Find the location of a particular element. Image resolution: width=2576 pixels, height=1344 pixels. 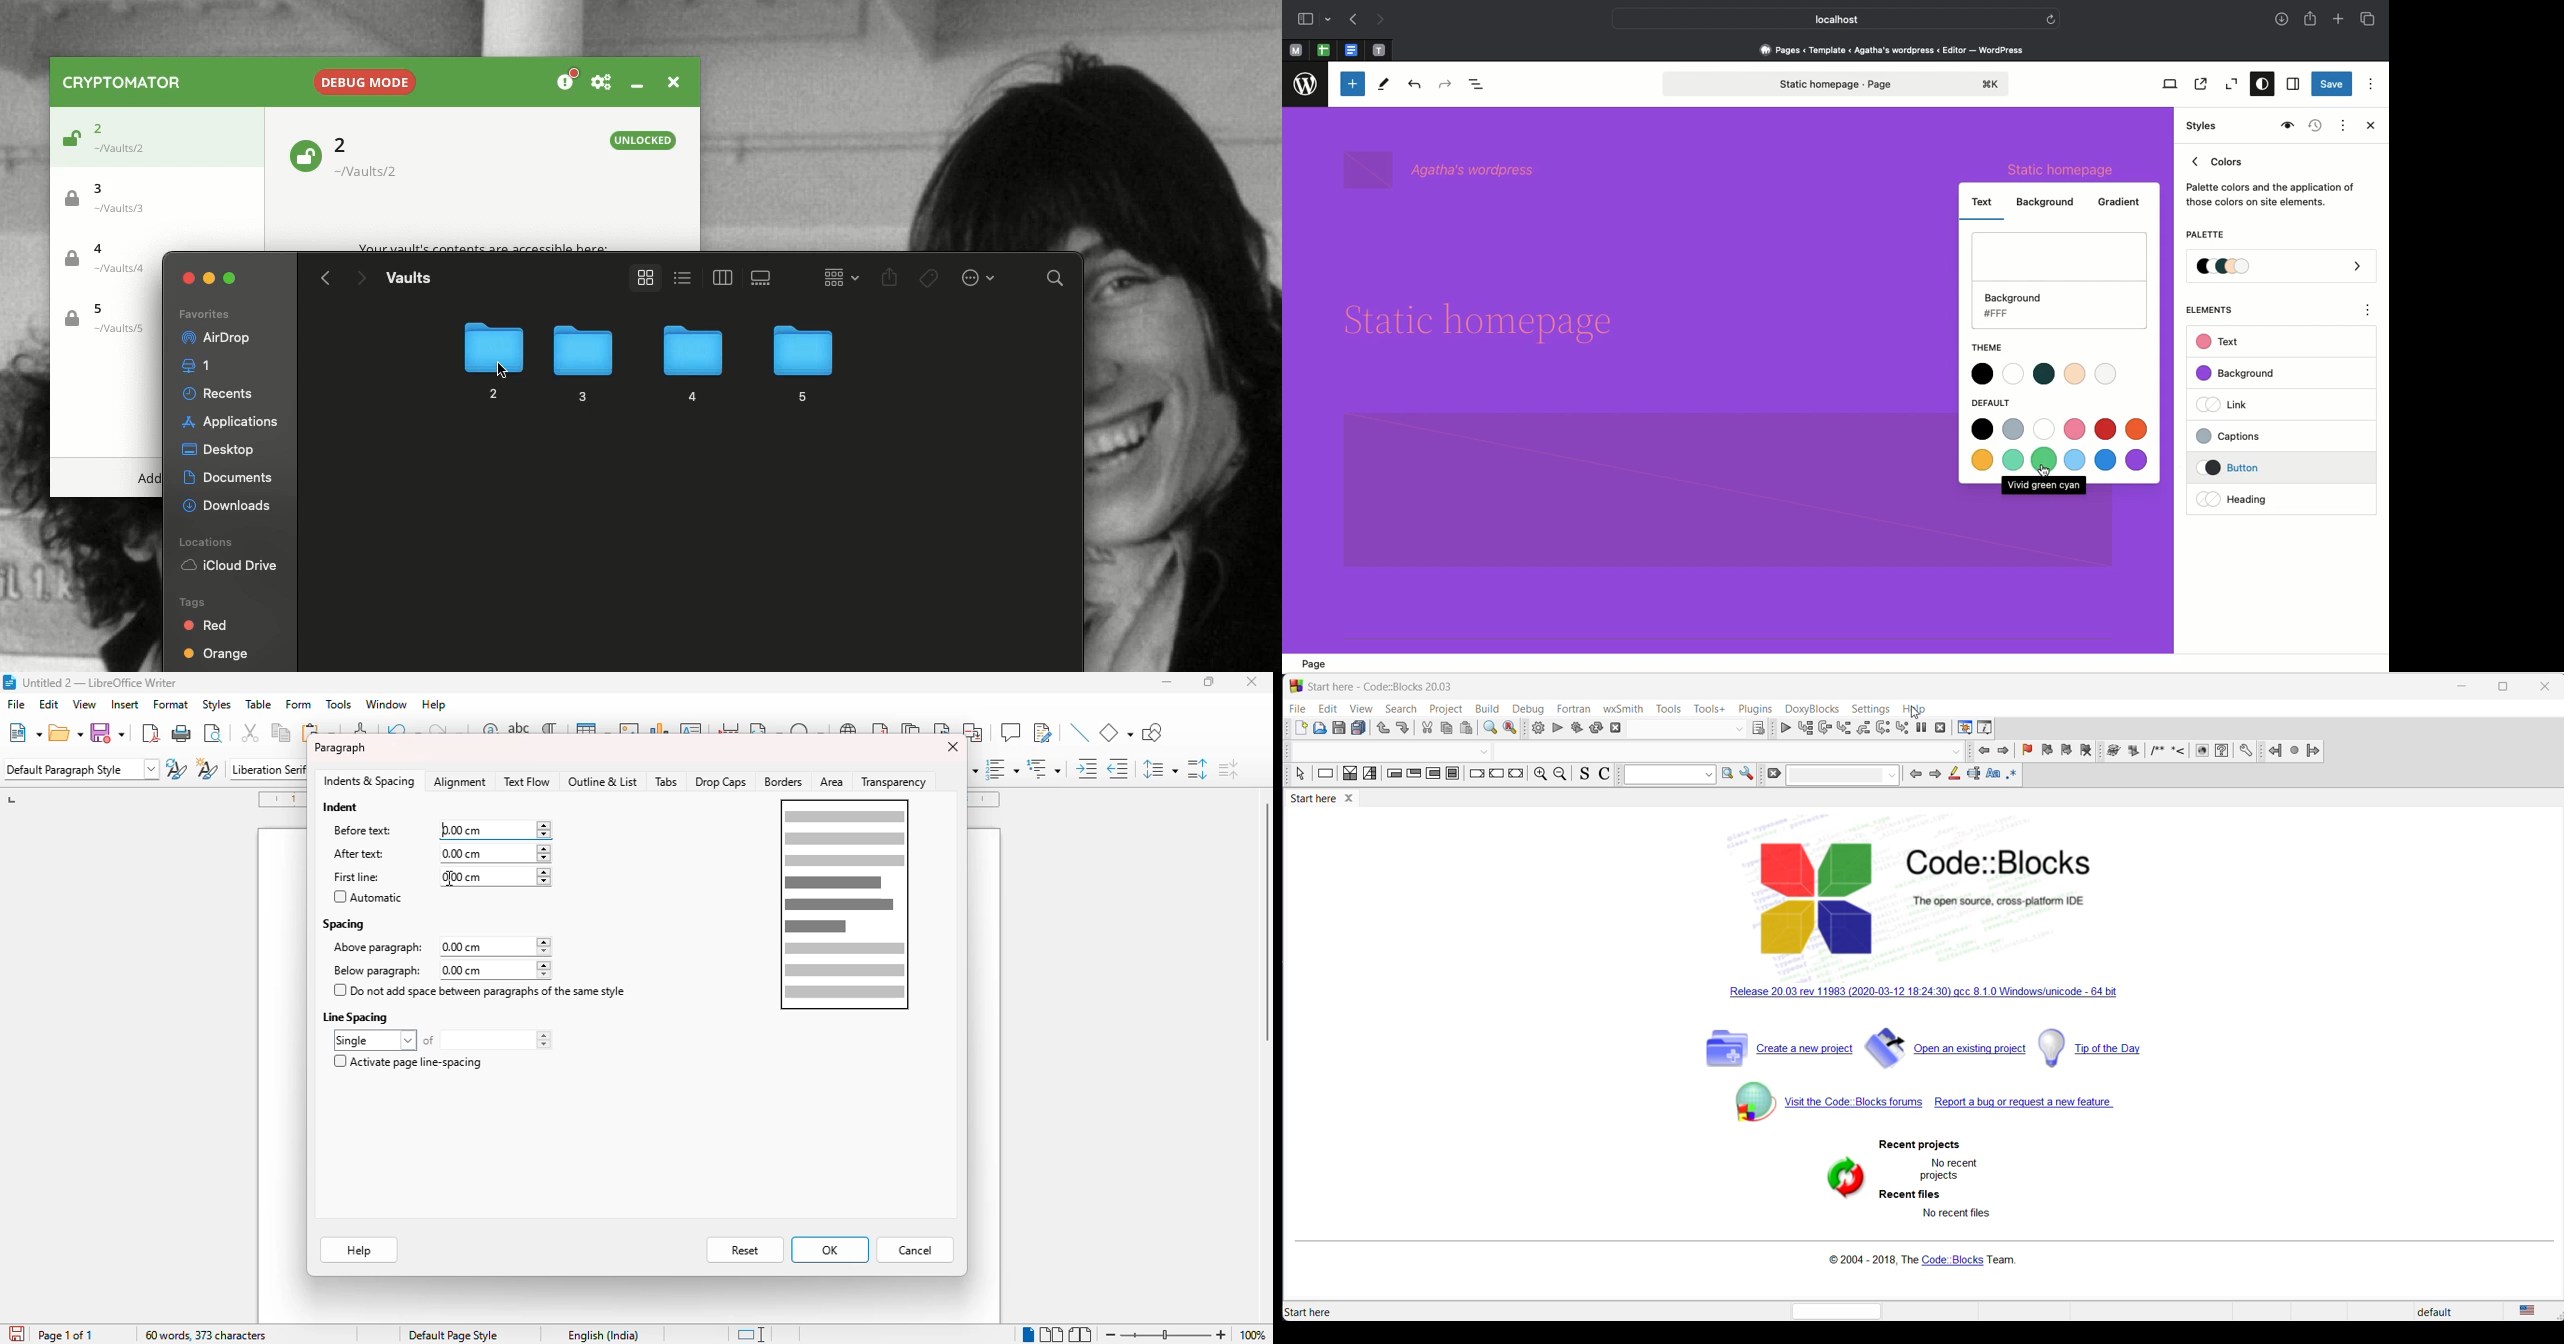

minimize is located at coordinates (1168, 682).